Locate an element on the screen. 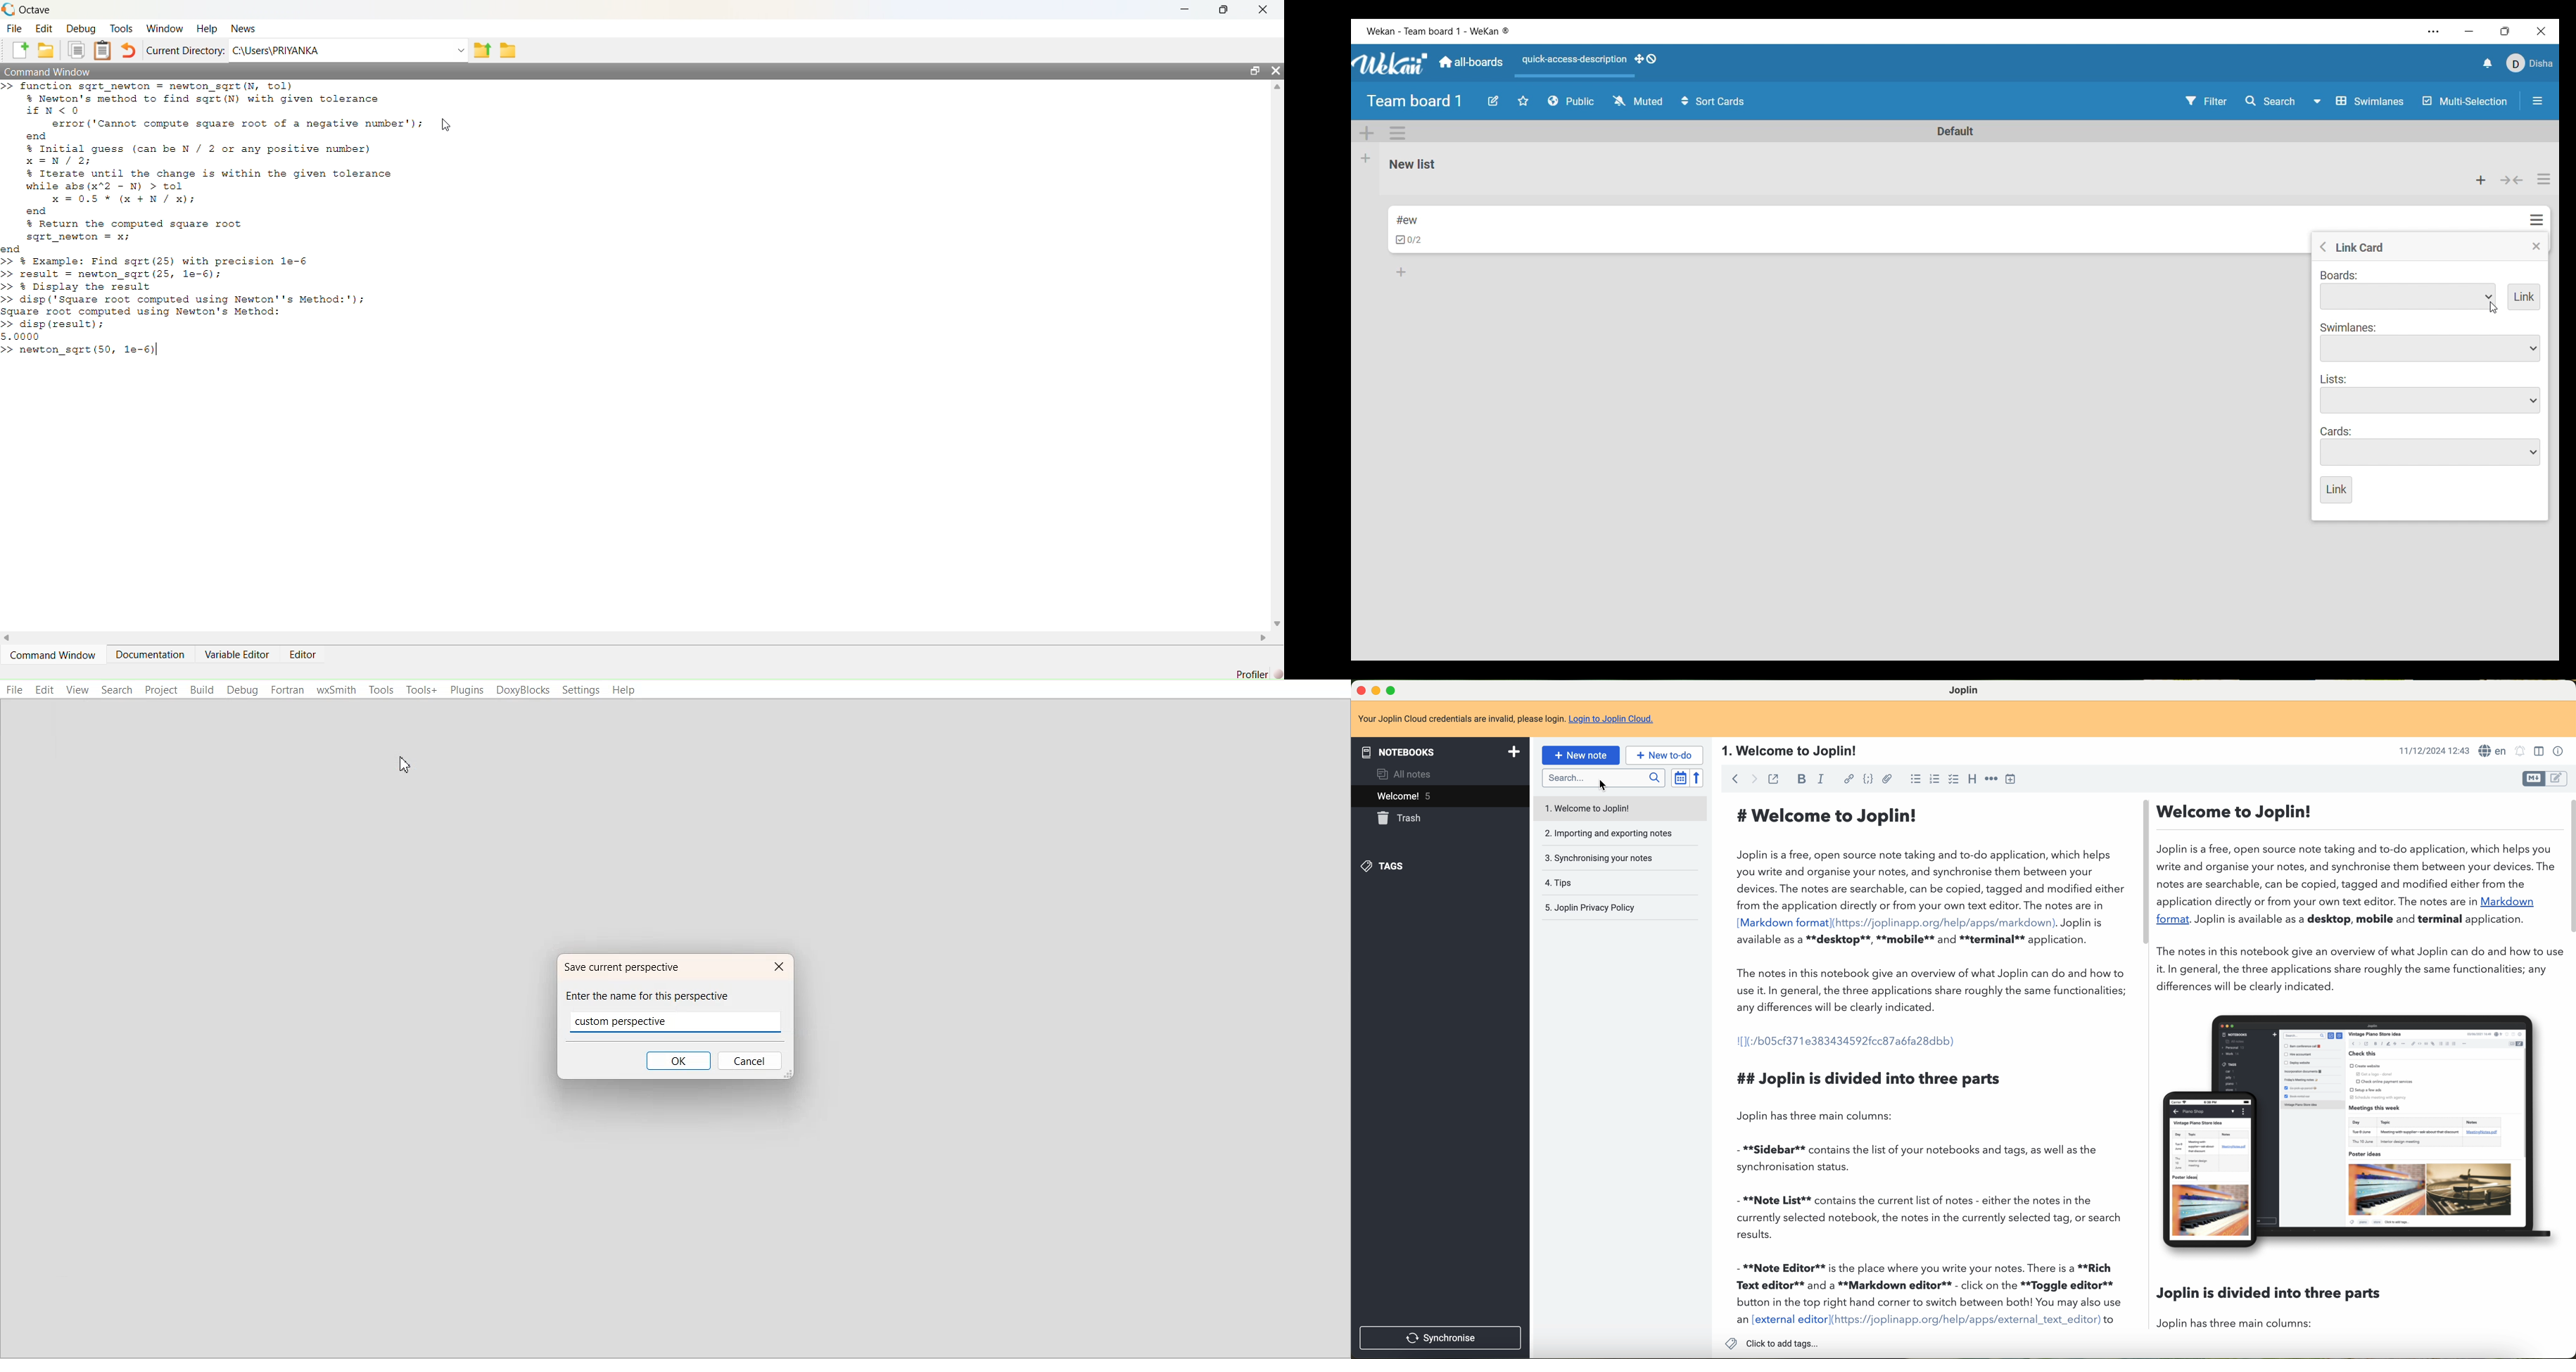  Search is located at coordinates (117, 690).